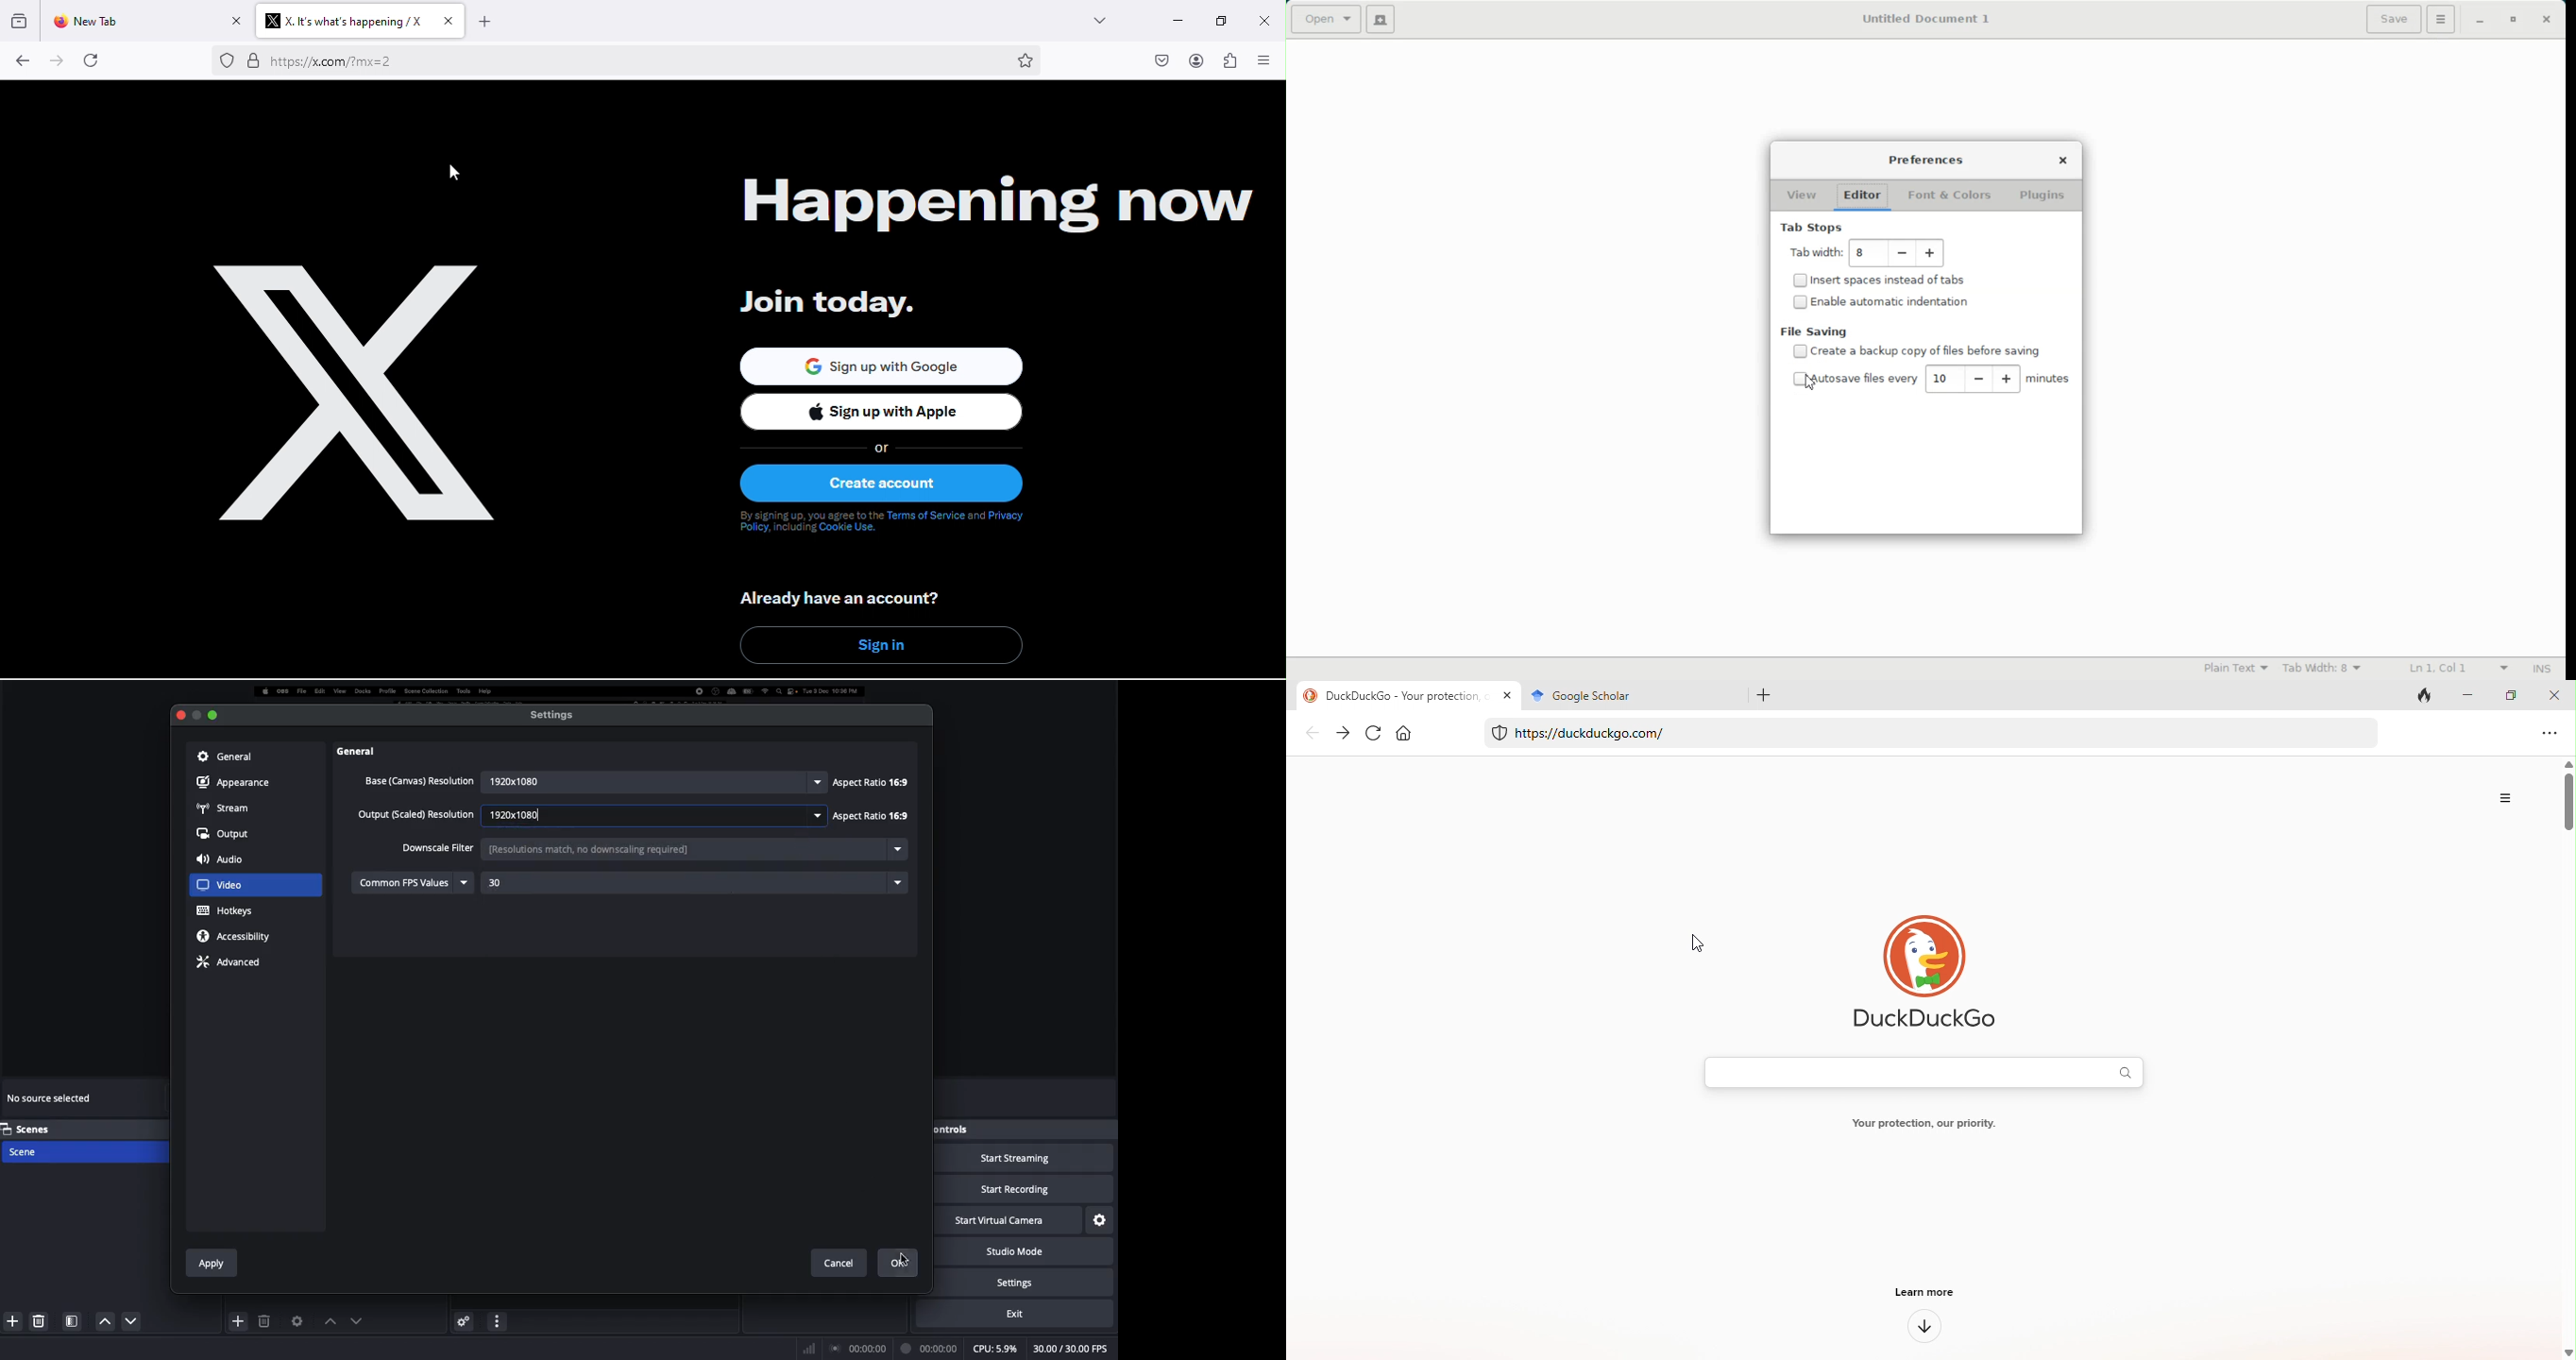 The width and height of the screenshot is (2576, 1372). What do you see at coordinates (418, 816) in the screenshot?
I see `Output resolution ` at bounding box center [418, 816].